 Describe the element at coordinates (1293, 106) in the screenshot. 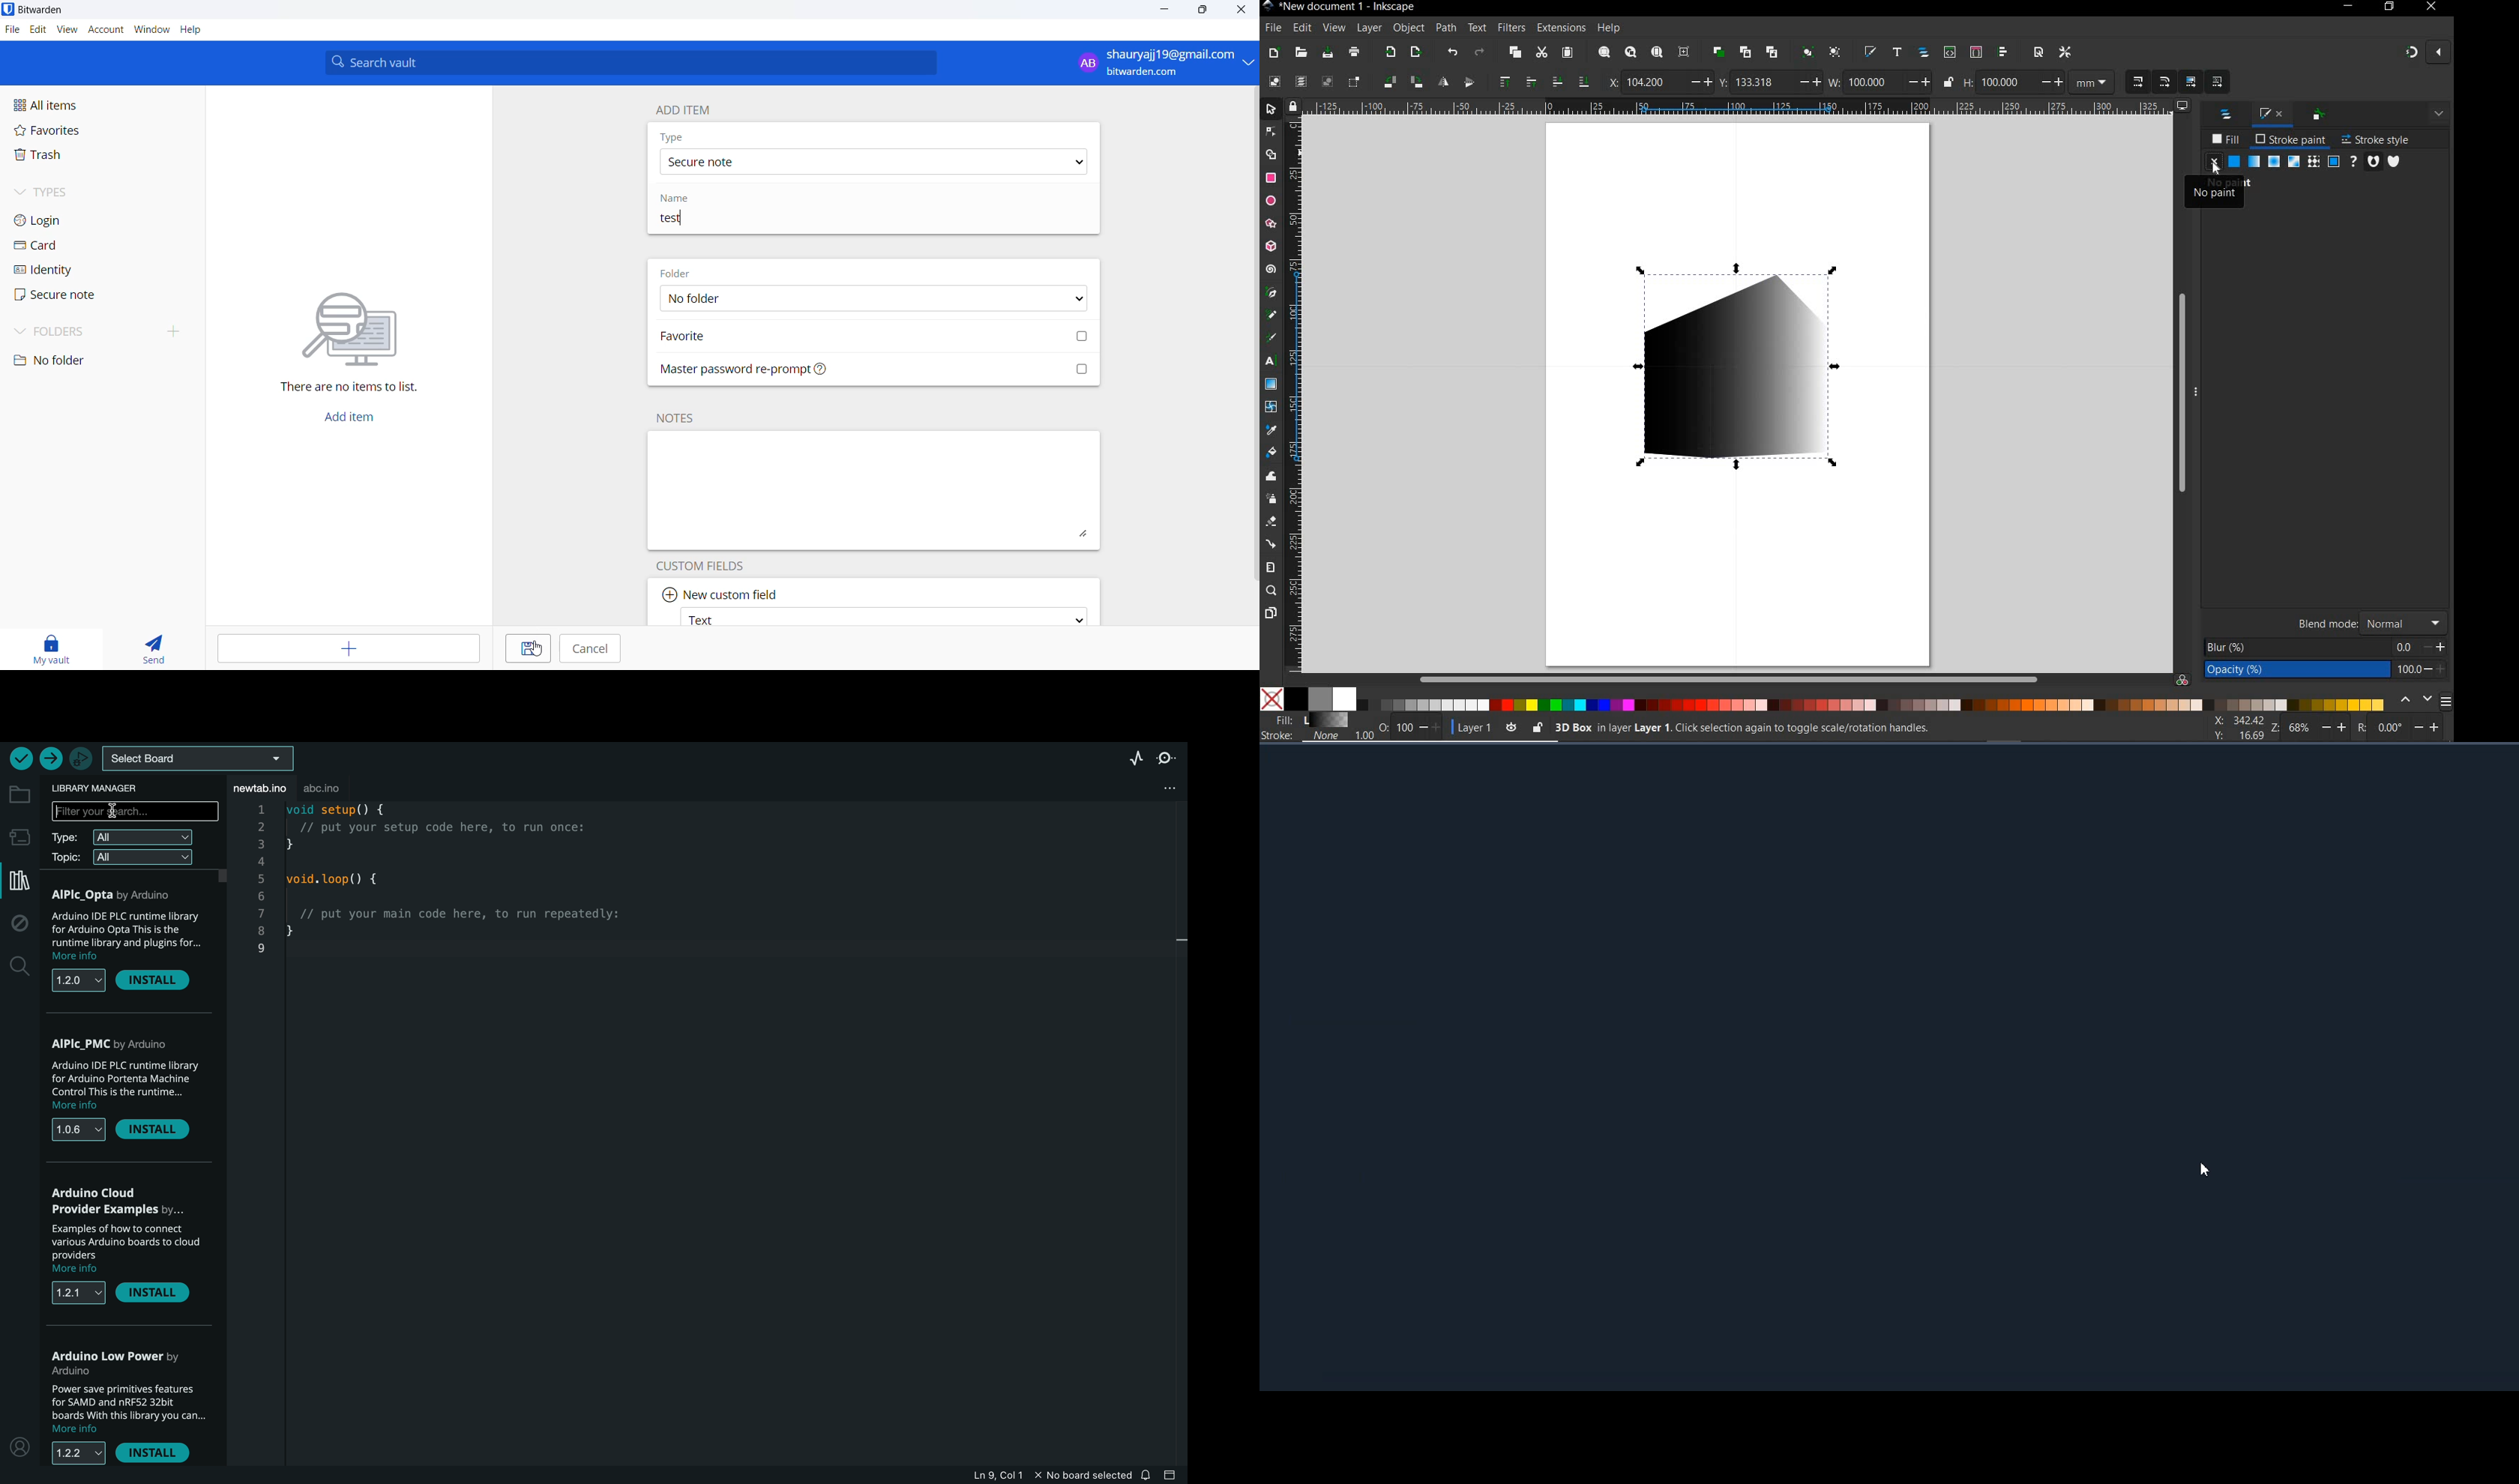

I see `lock` at that location.